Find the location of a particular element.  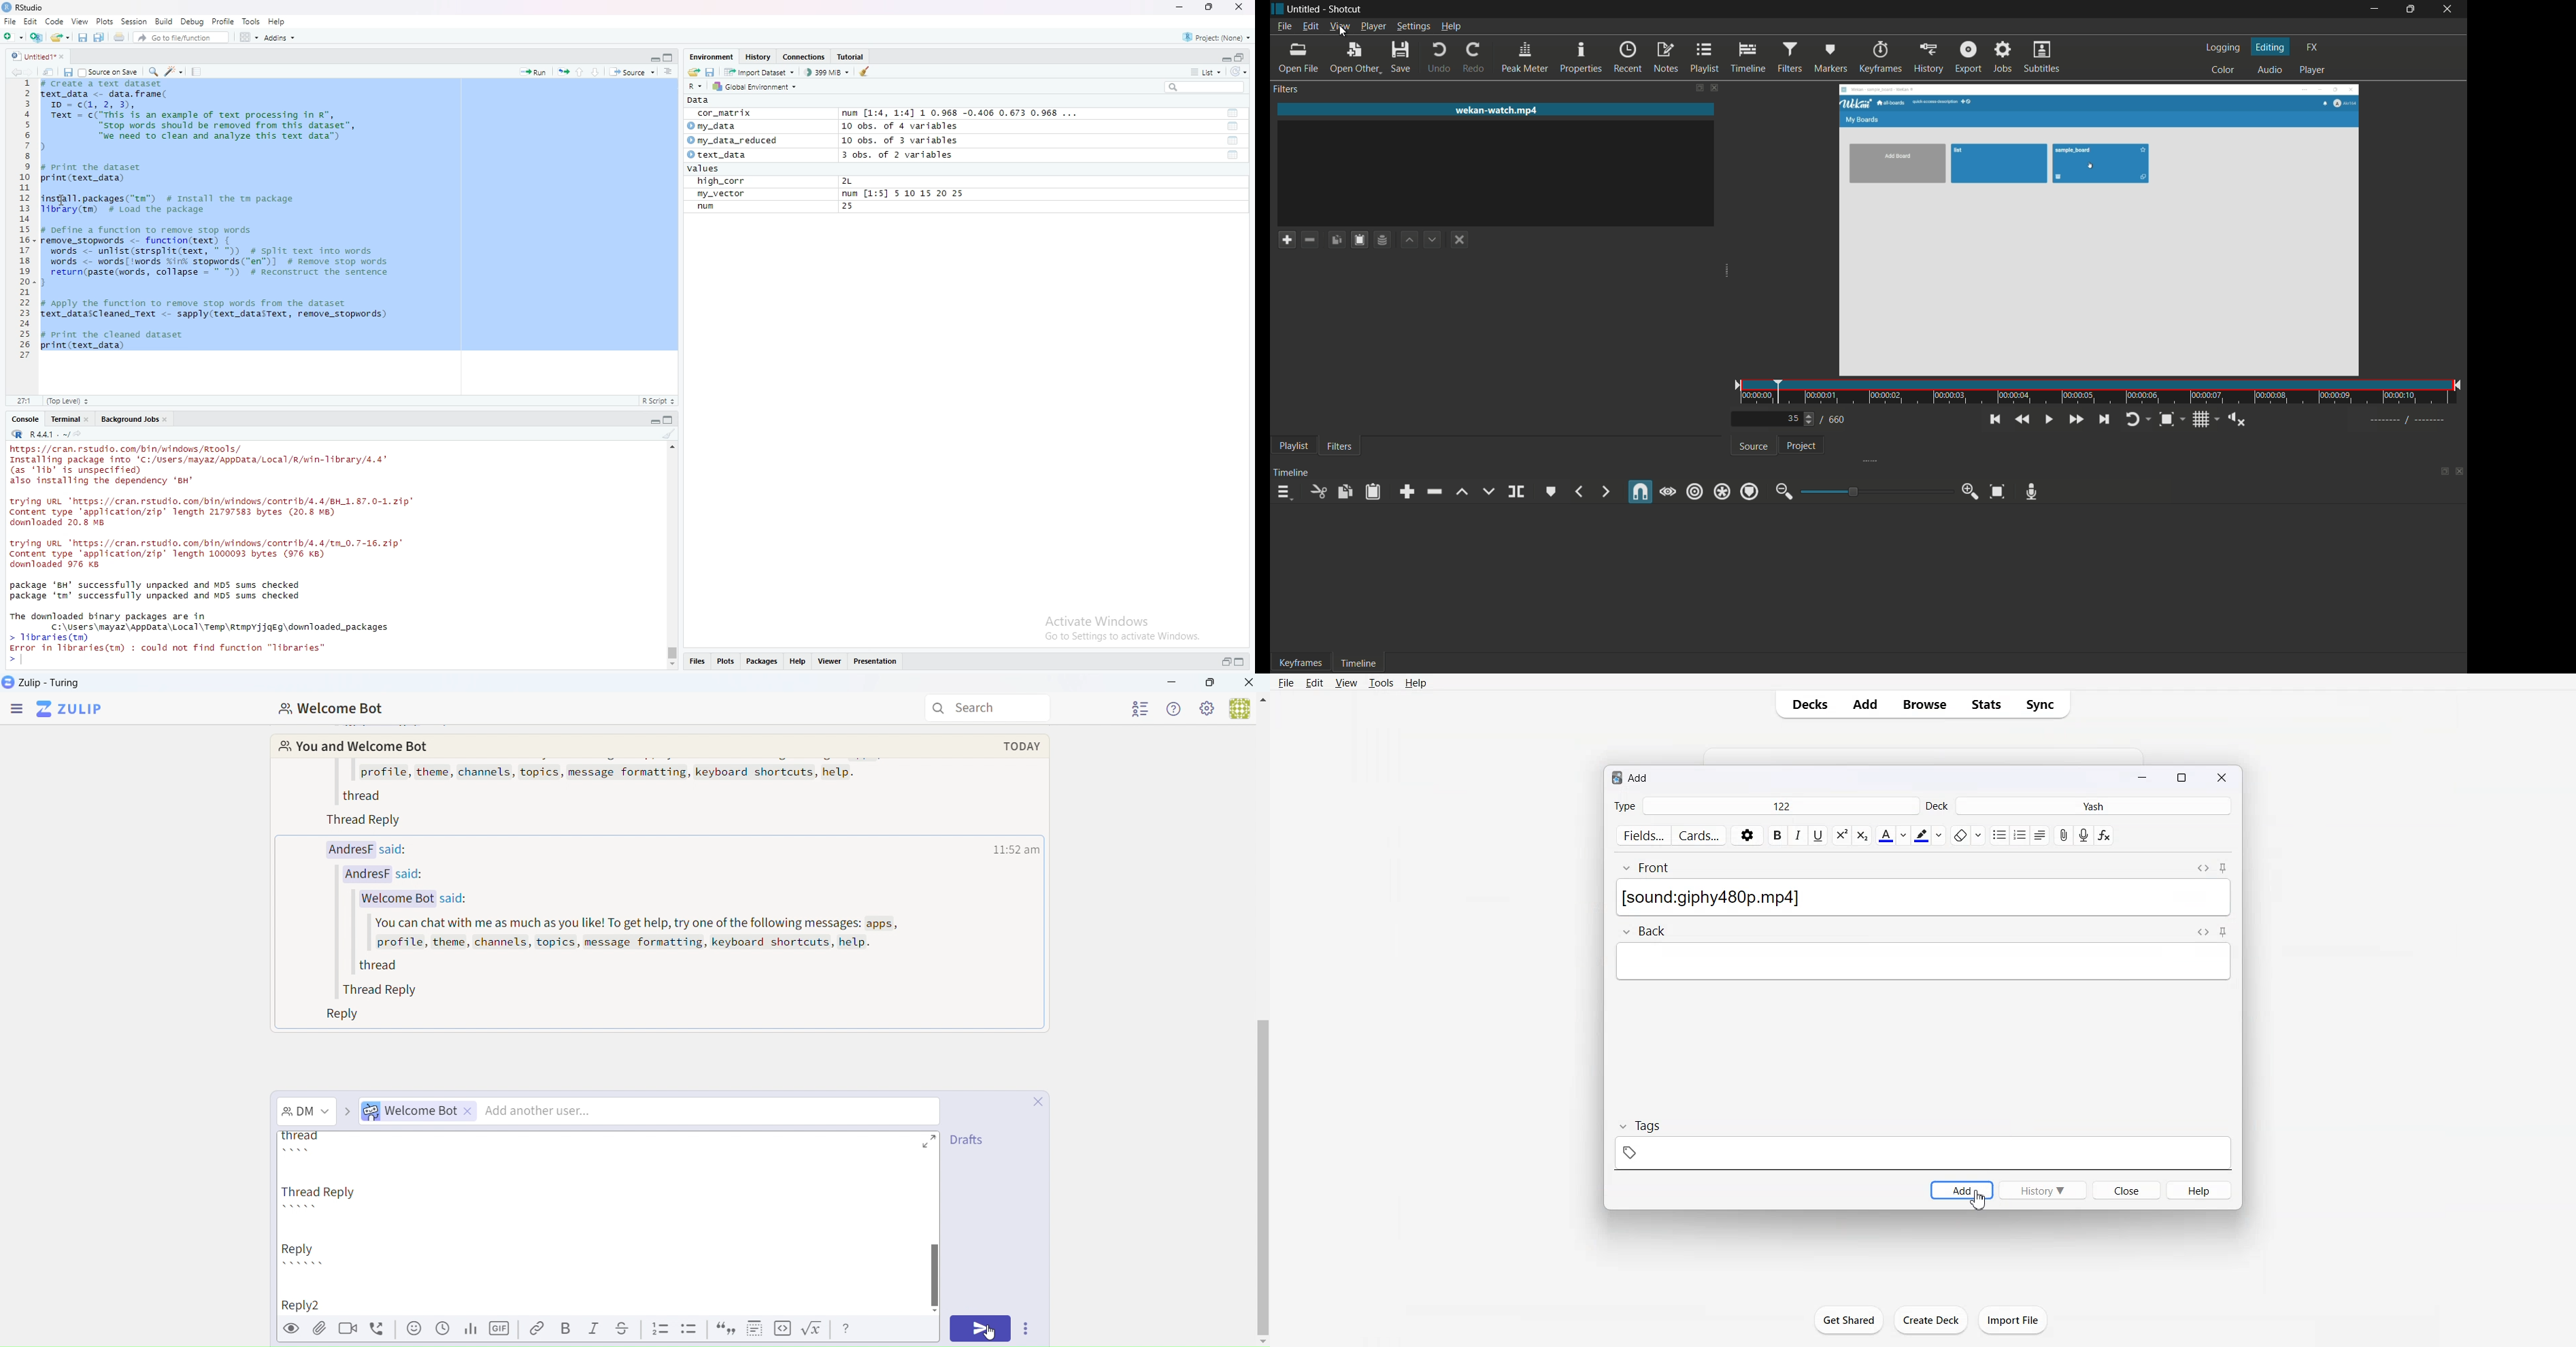

List is located at coordinates (689, 1330).